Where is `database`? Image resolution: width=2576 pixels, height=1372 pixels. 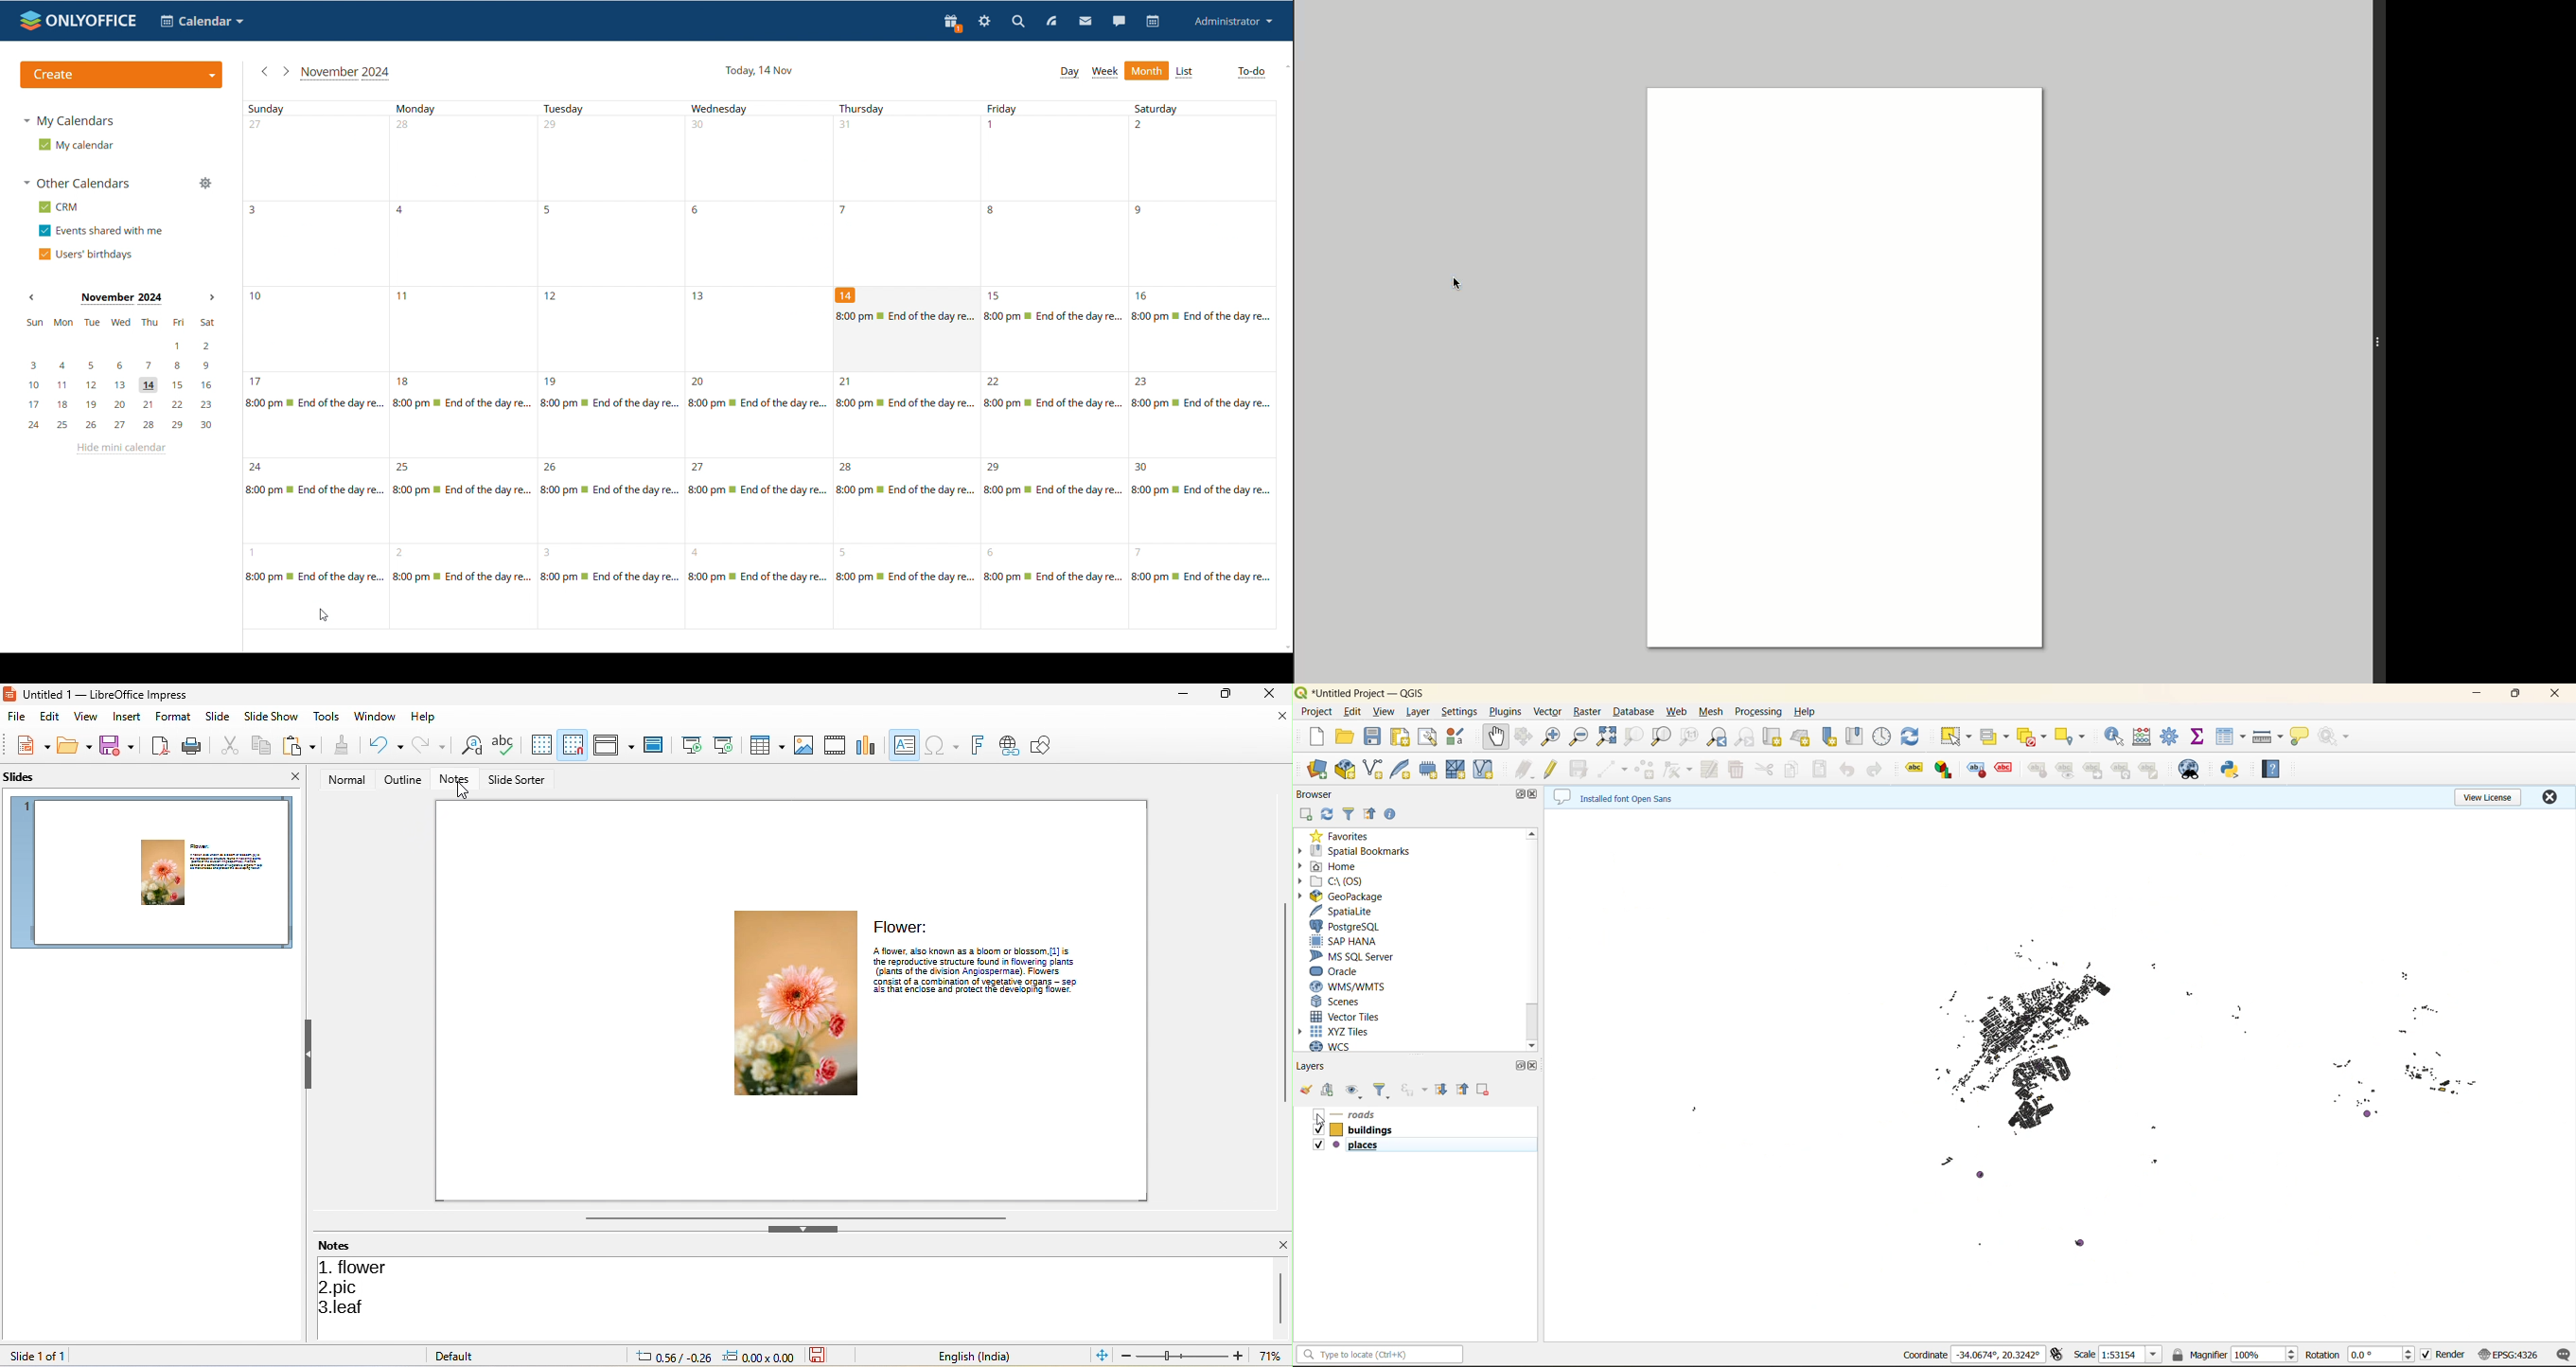
database is located at coordinates (1633, 712).